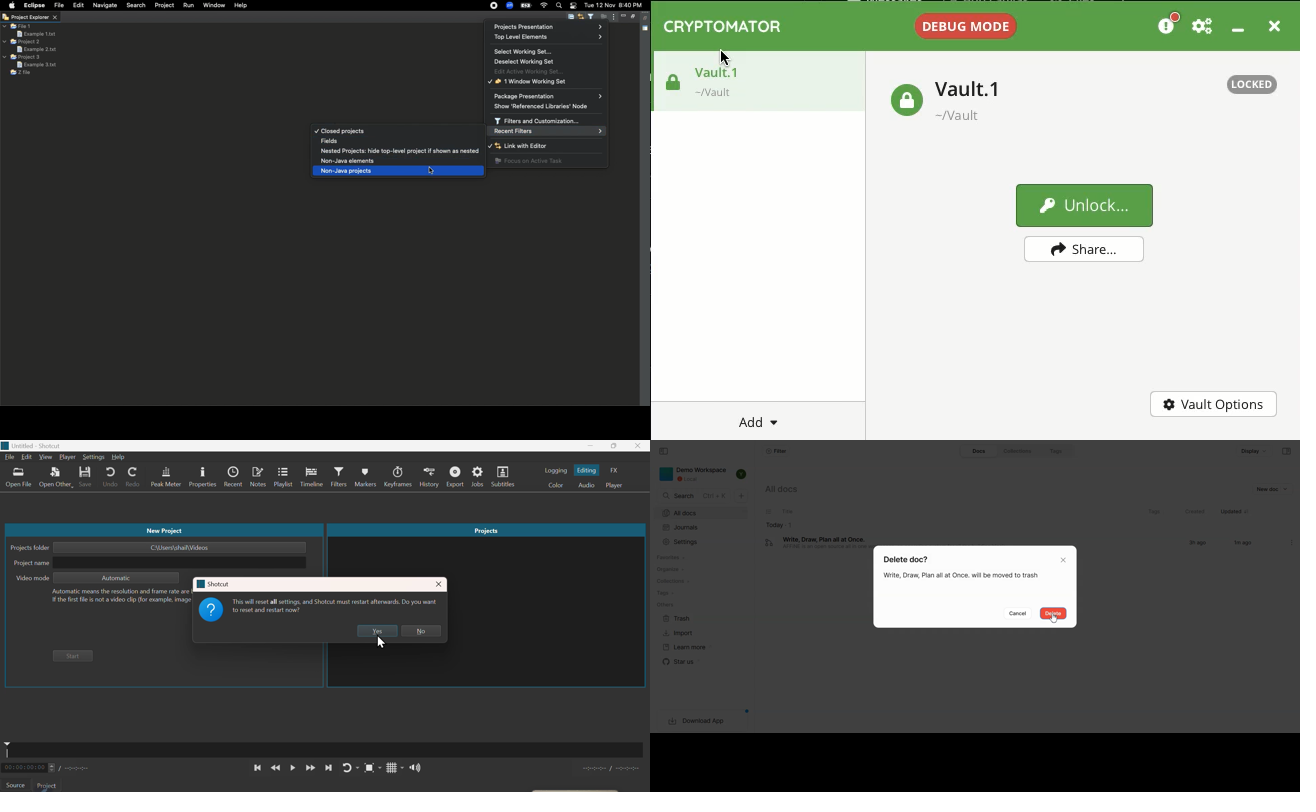 This screenshot has height=812, width=1316. I want to click on New project, so click(164, 530).